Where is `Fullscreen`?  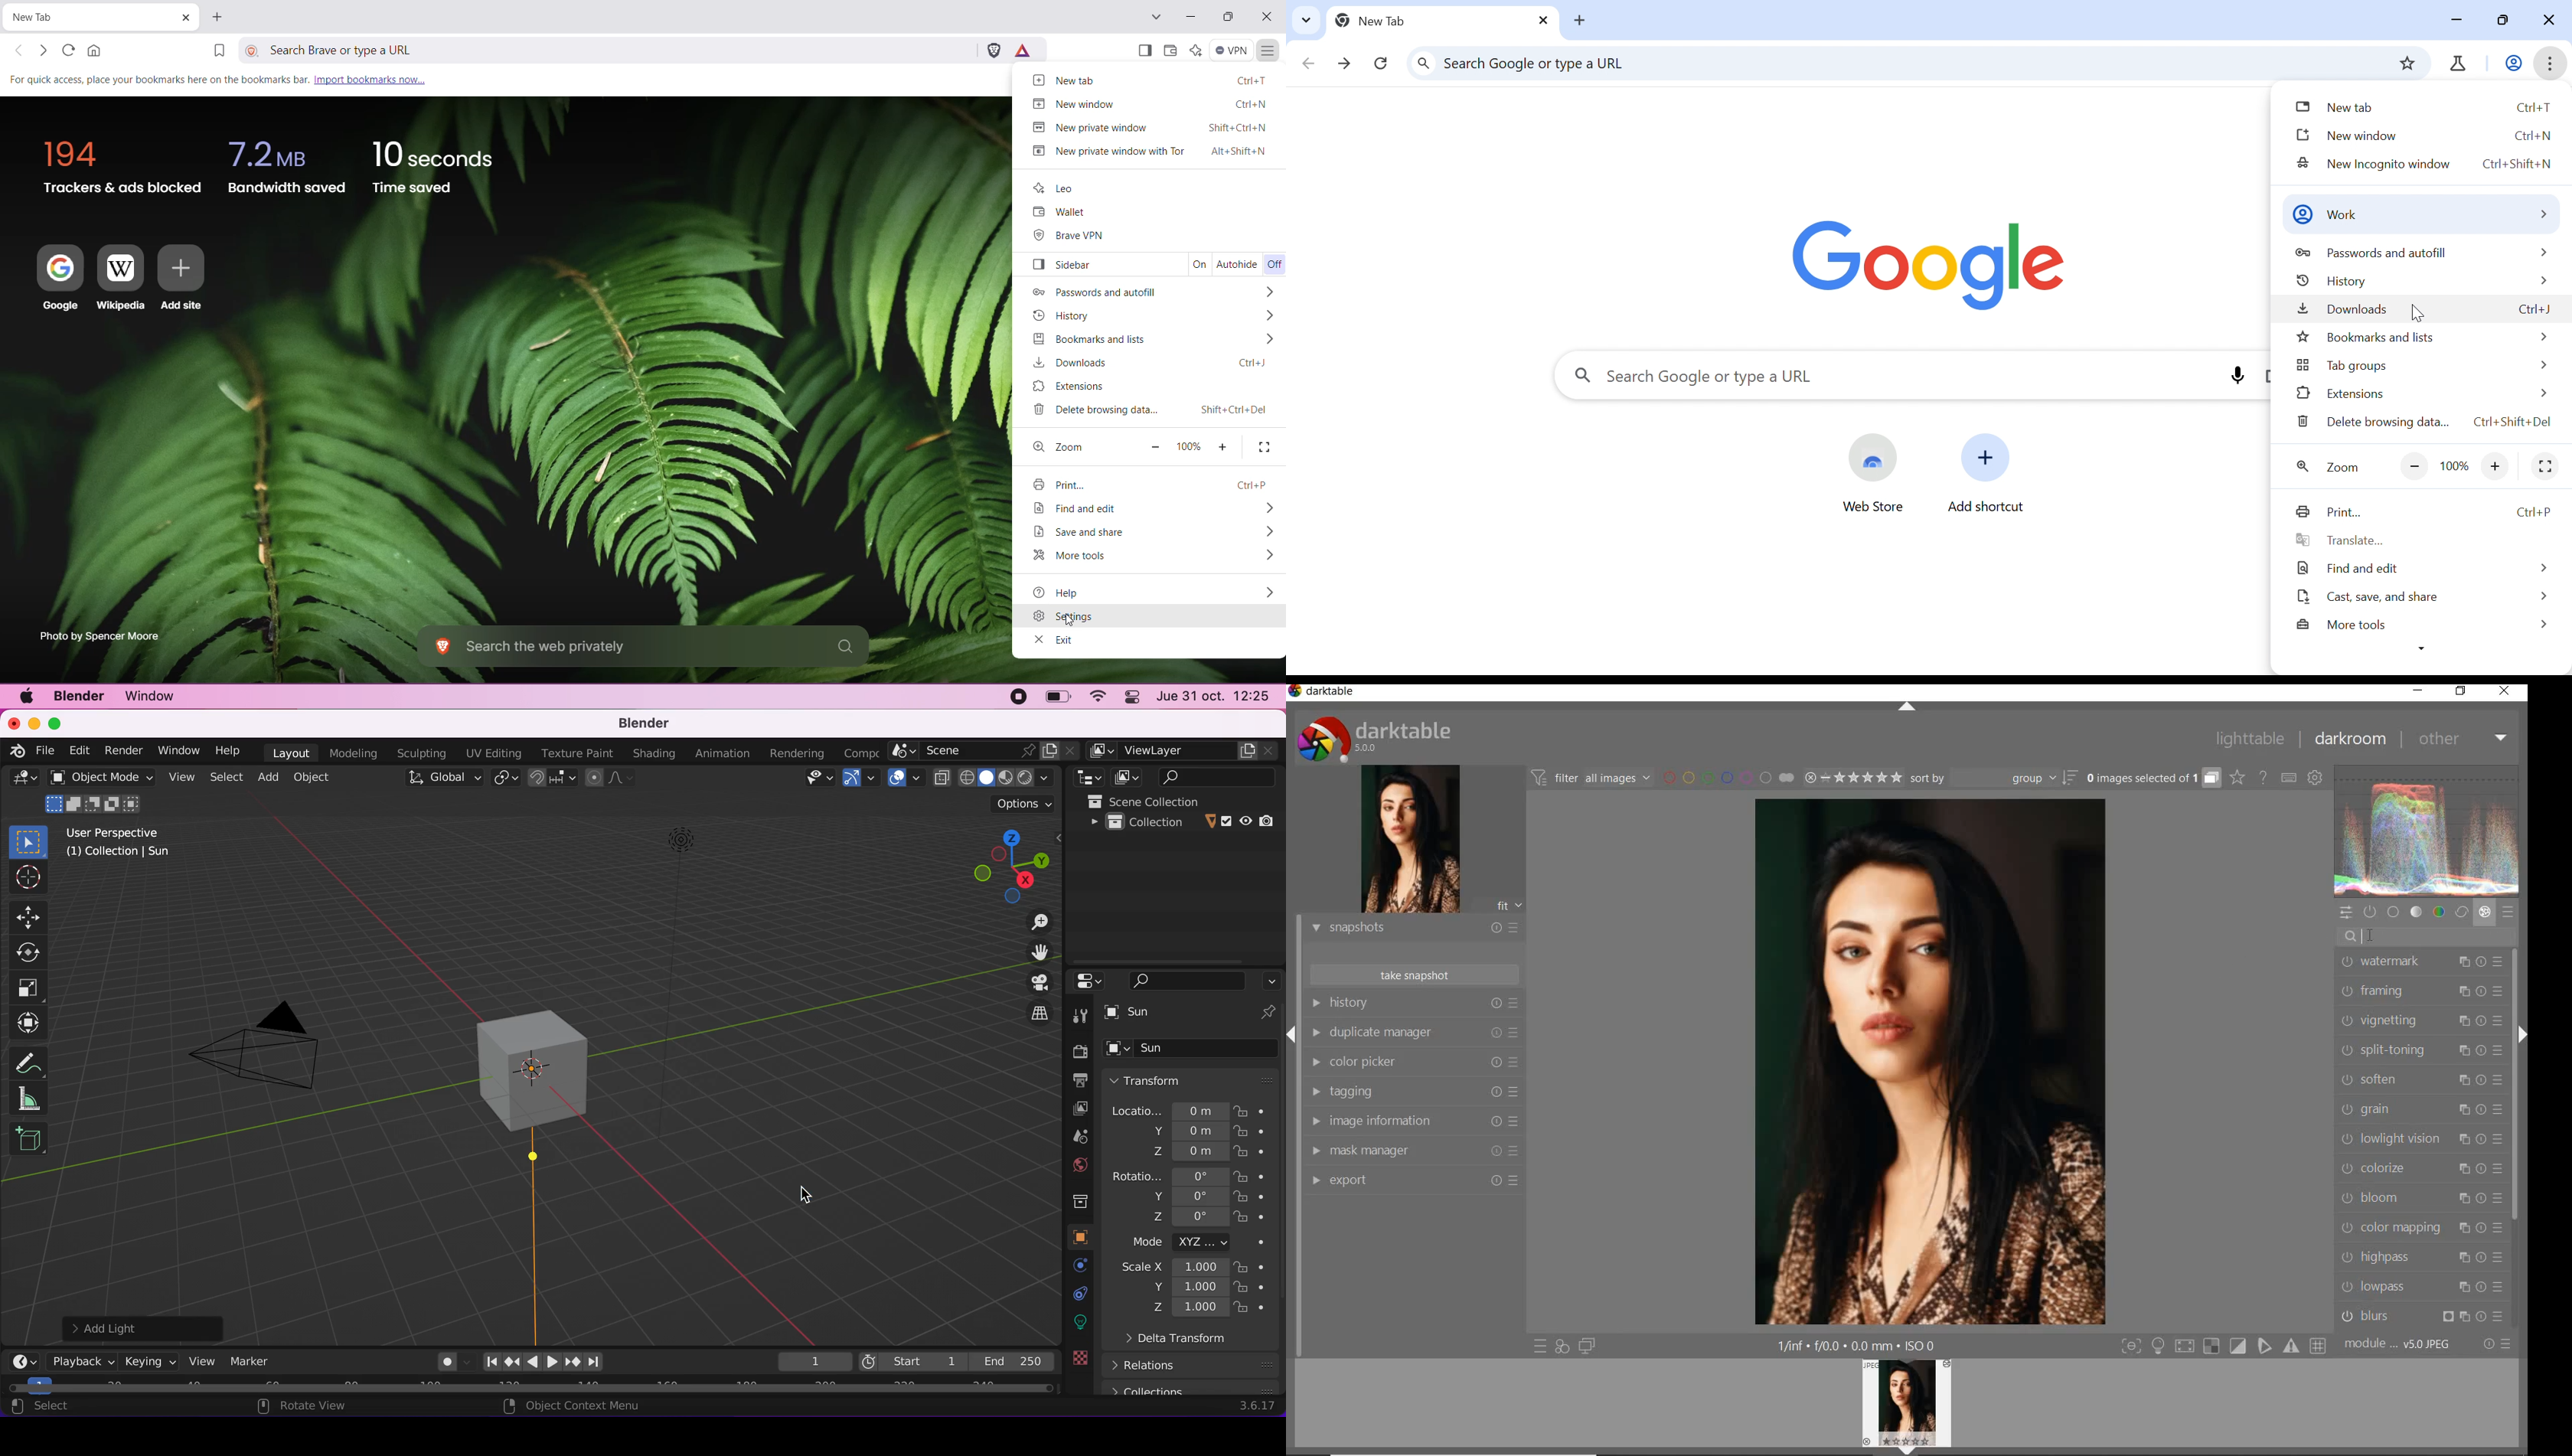
Fullscreen is located at coordinates (1263, 446).